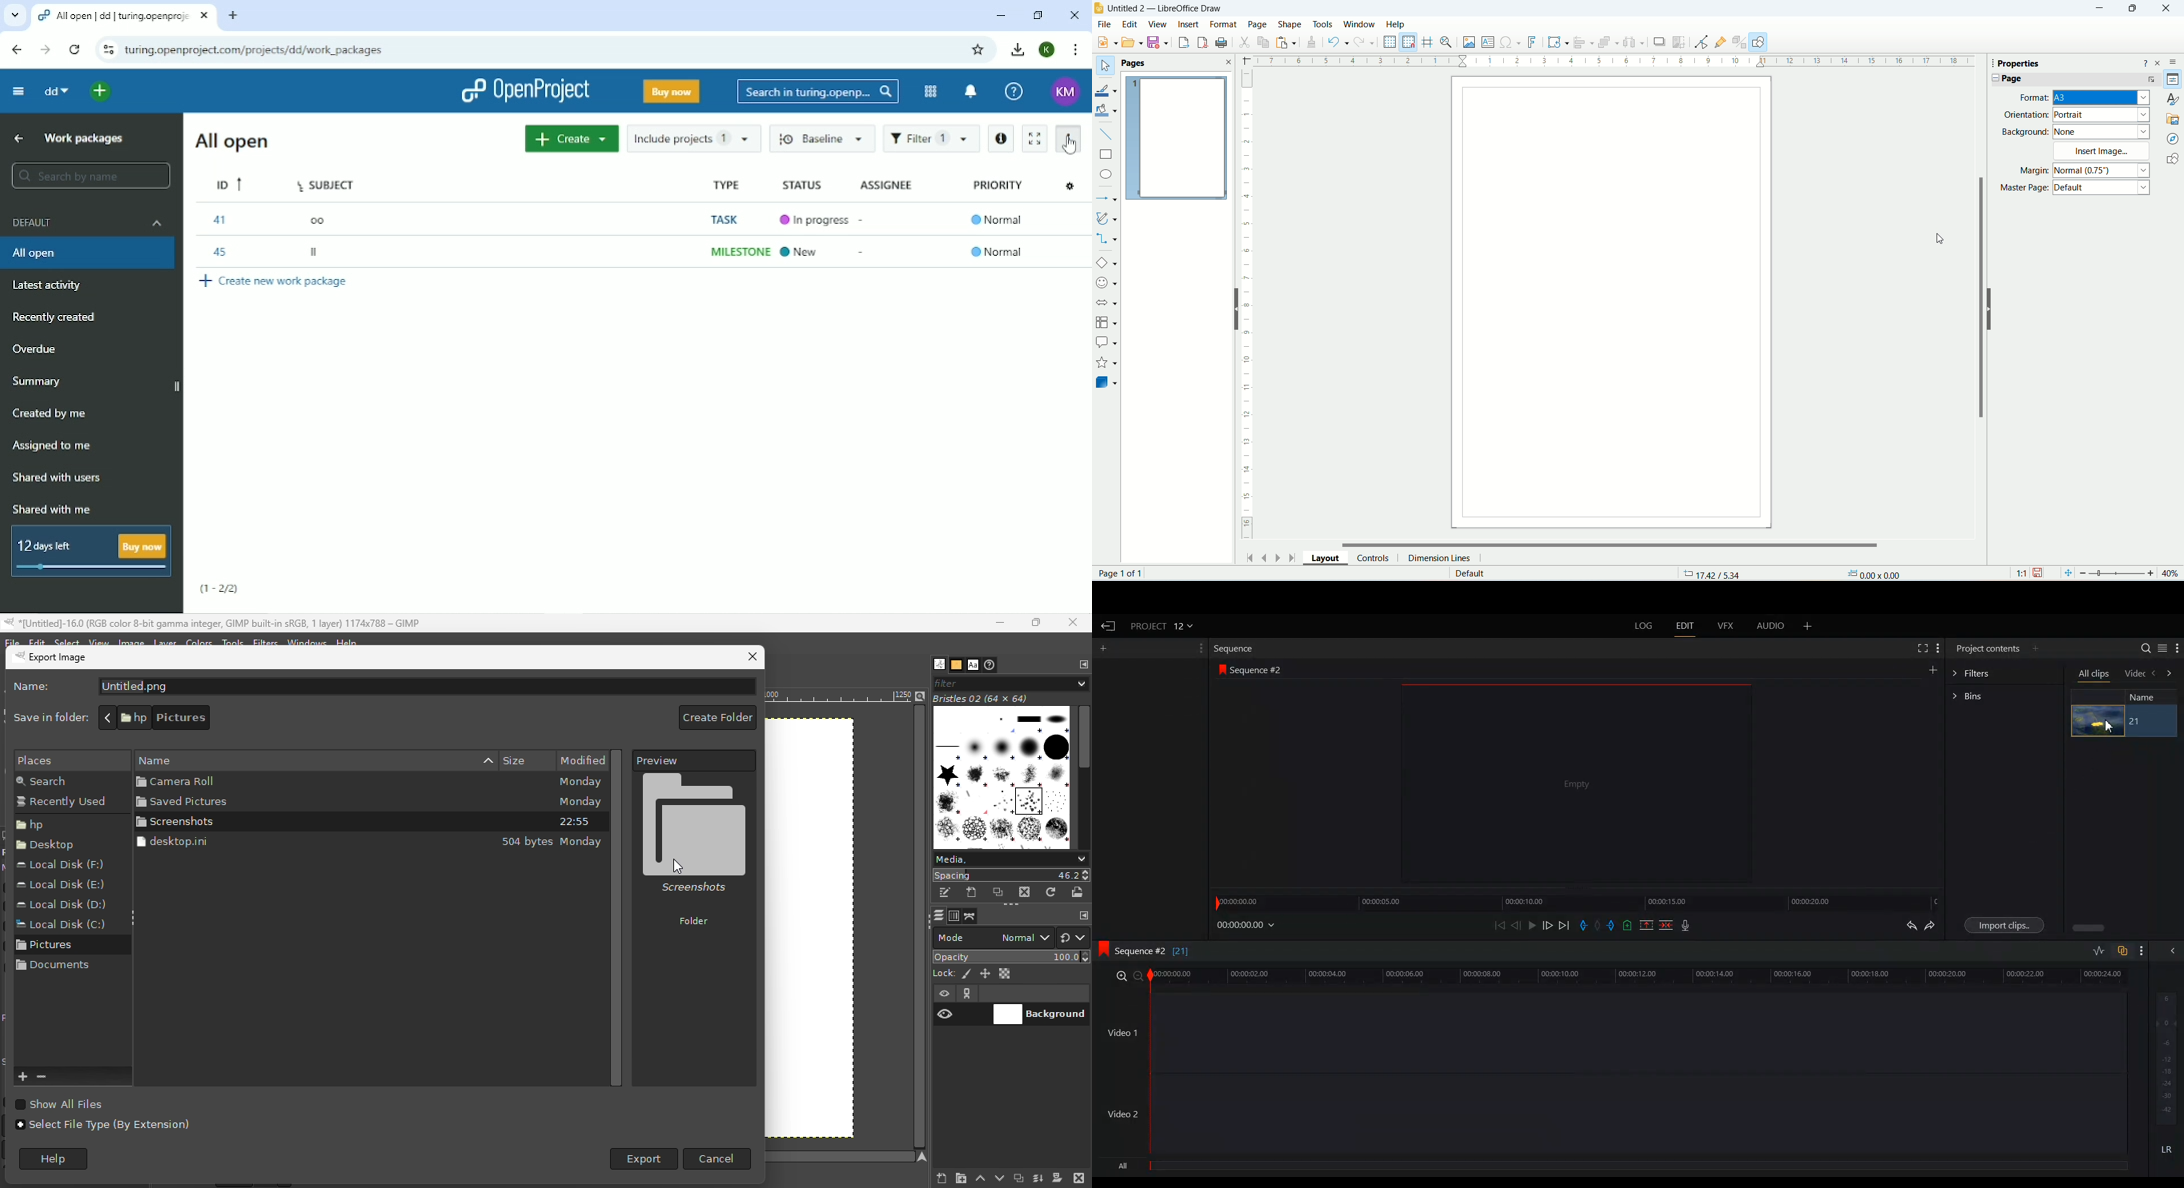  I want to click on page, so click(1258, 24).